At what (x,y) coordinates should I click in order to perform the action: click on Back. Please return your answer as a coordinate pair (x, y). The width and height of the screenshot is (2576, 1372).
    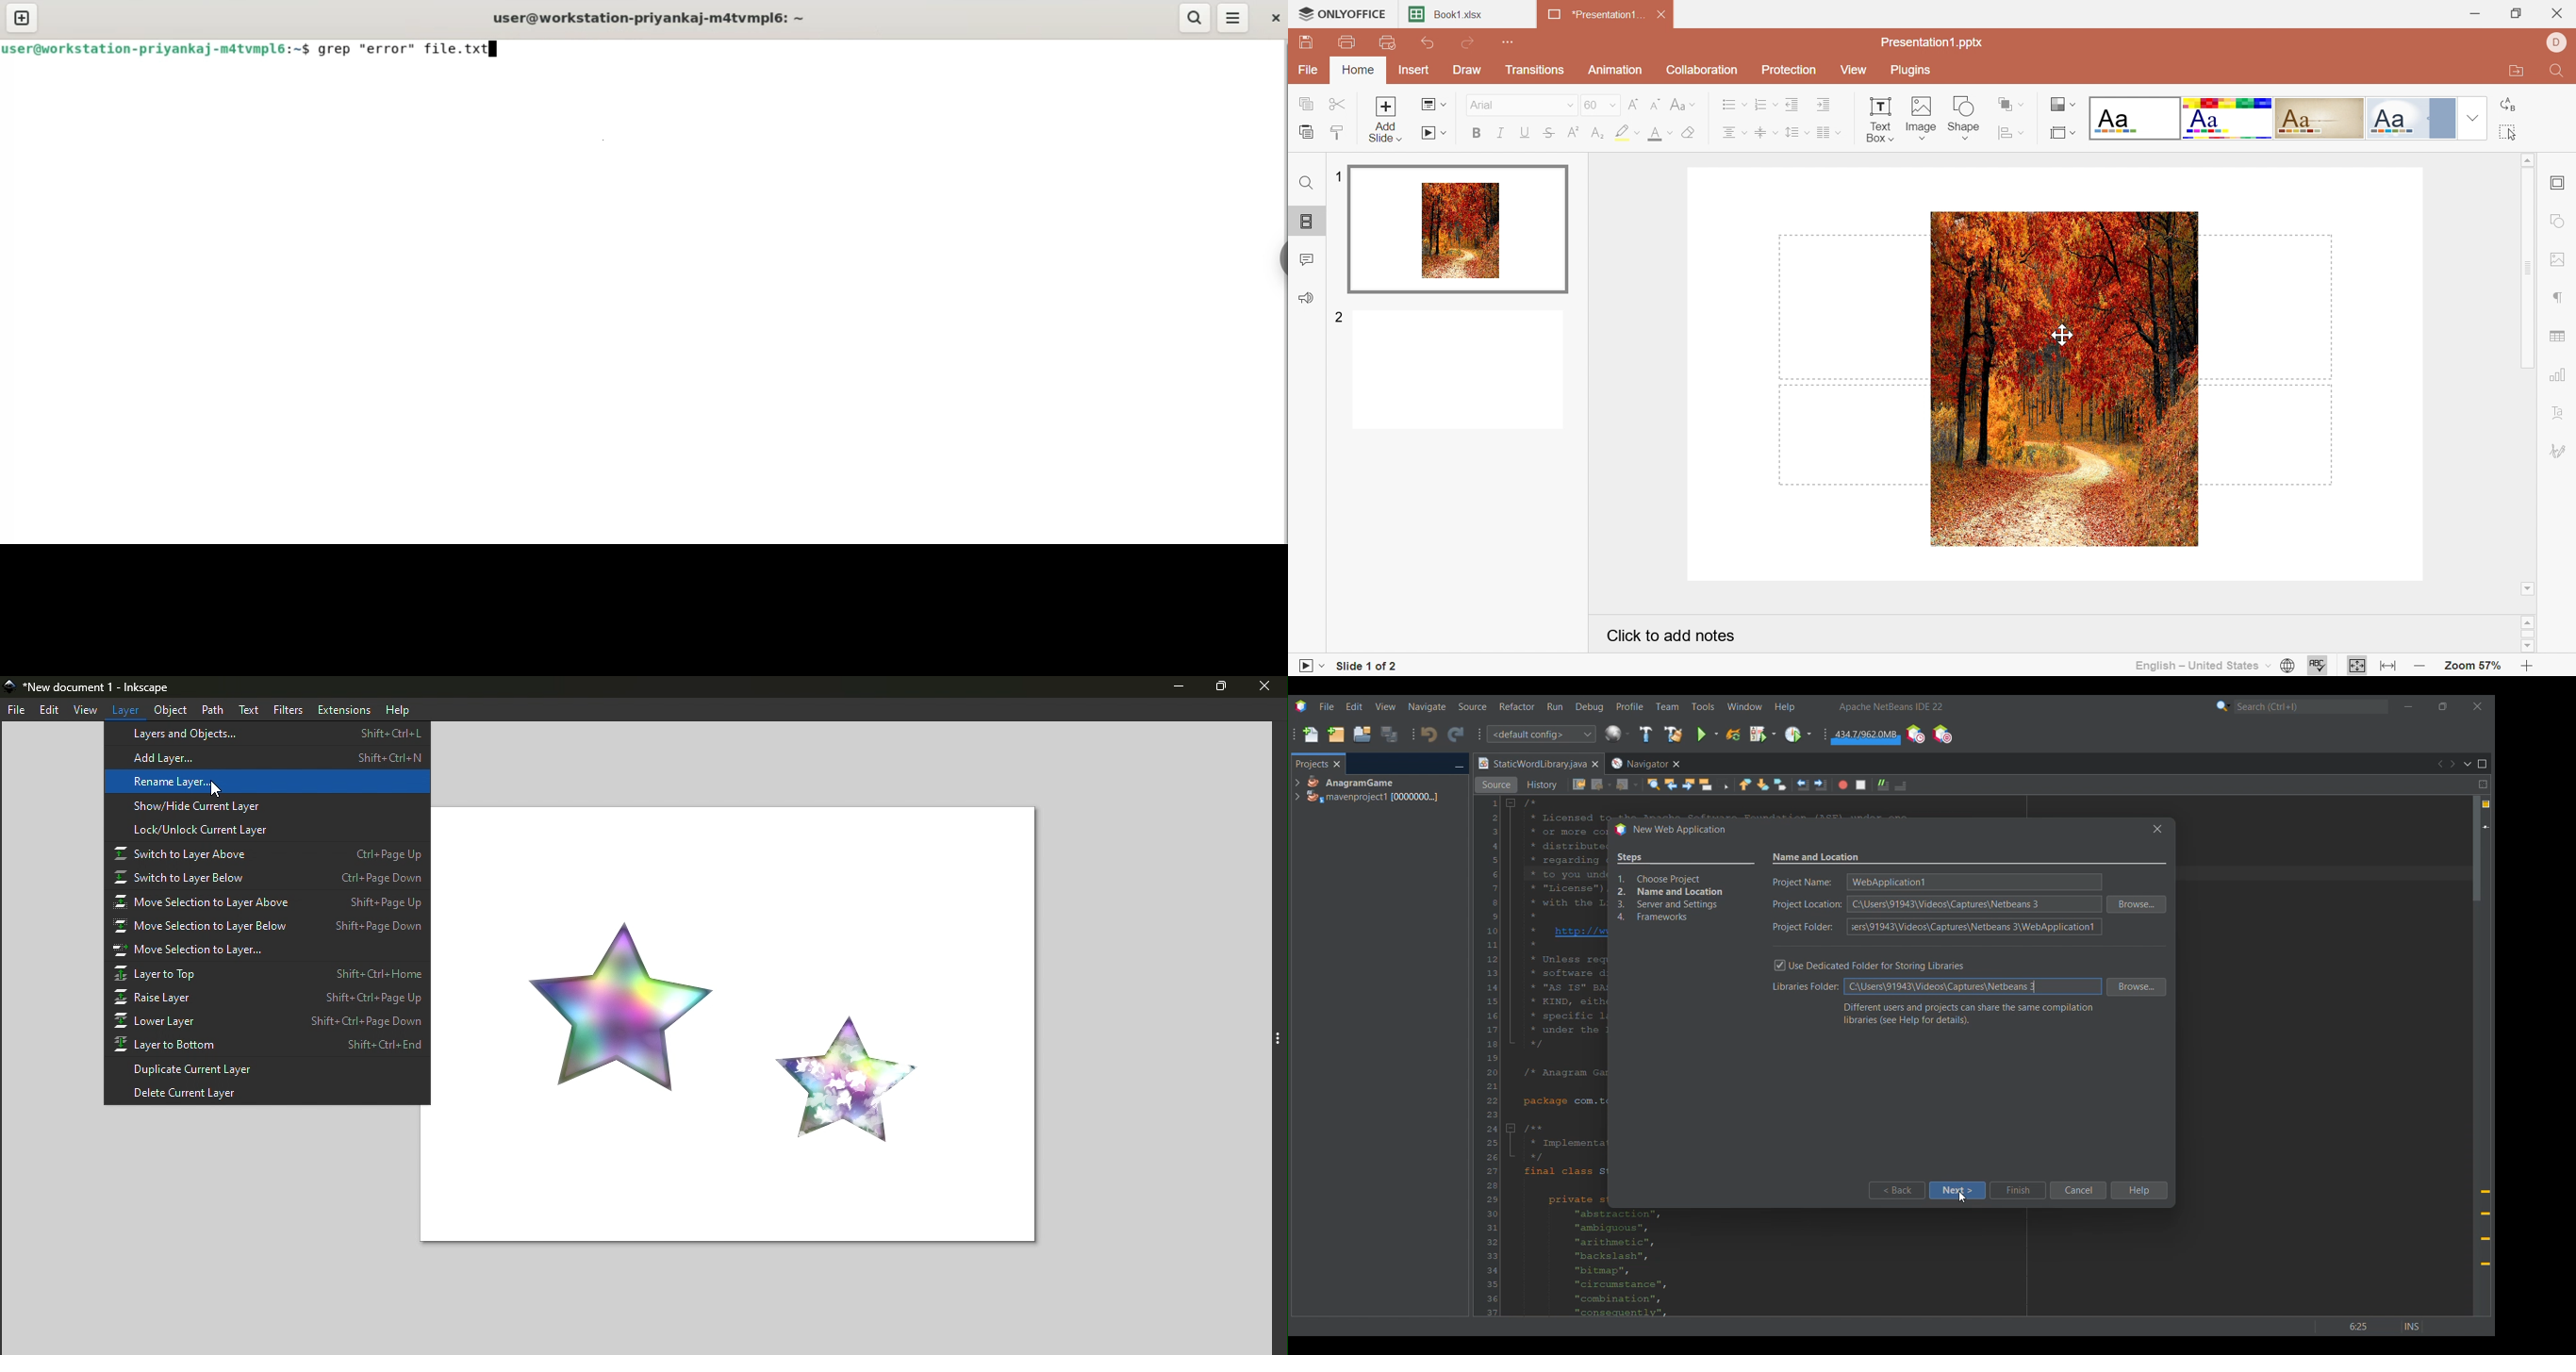
    Looking at the image, I should click on (1602, 785).